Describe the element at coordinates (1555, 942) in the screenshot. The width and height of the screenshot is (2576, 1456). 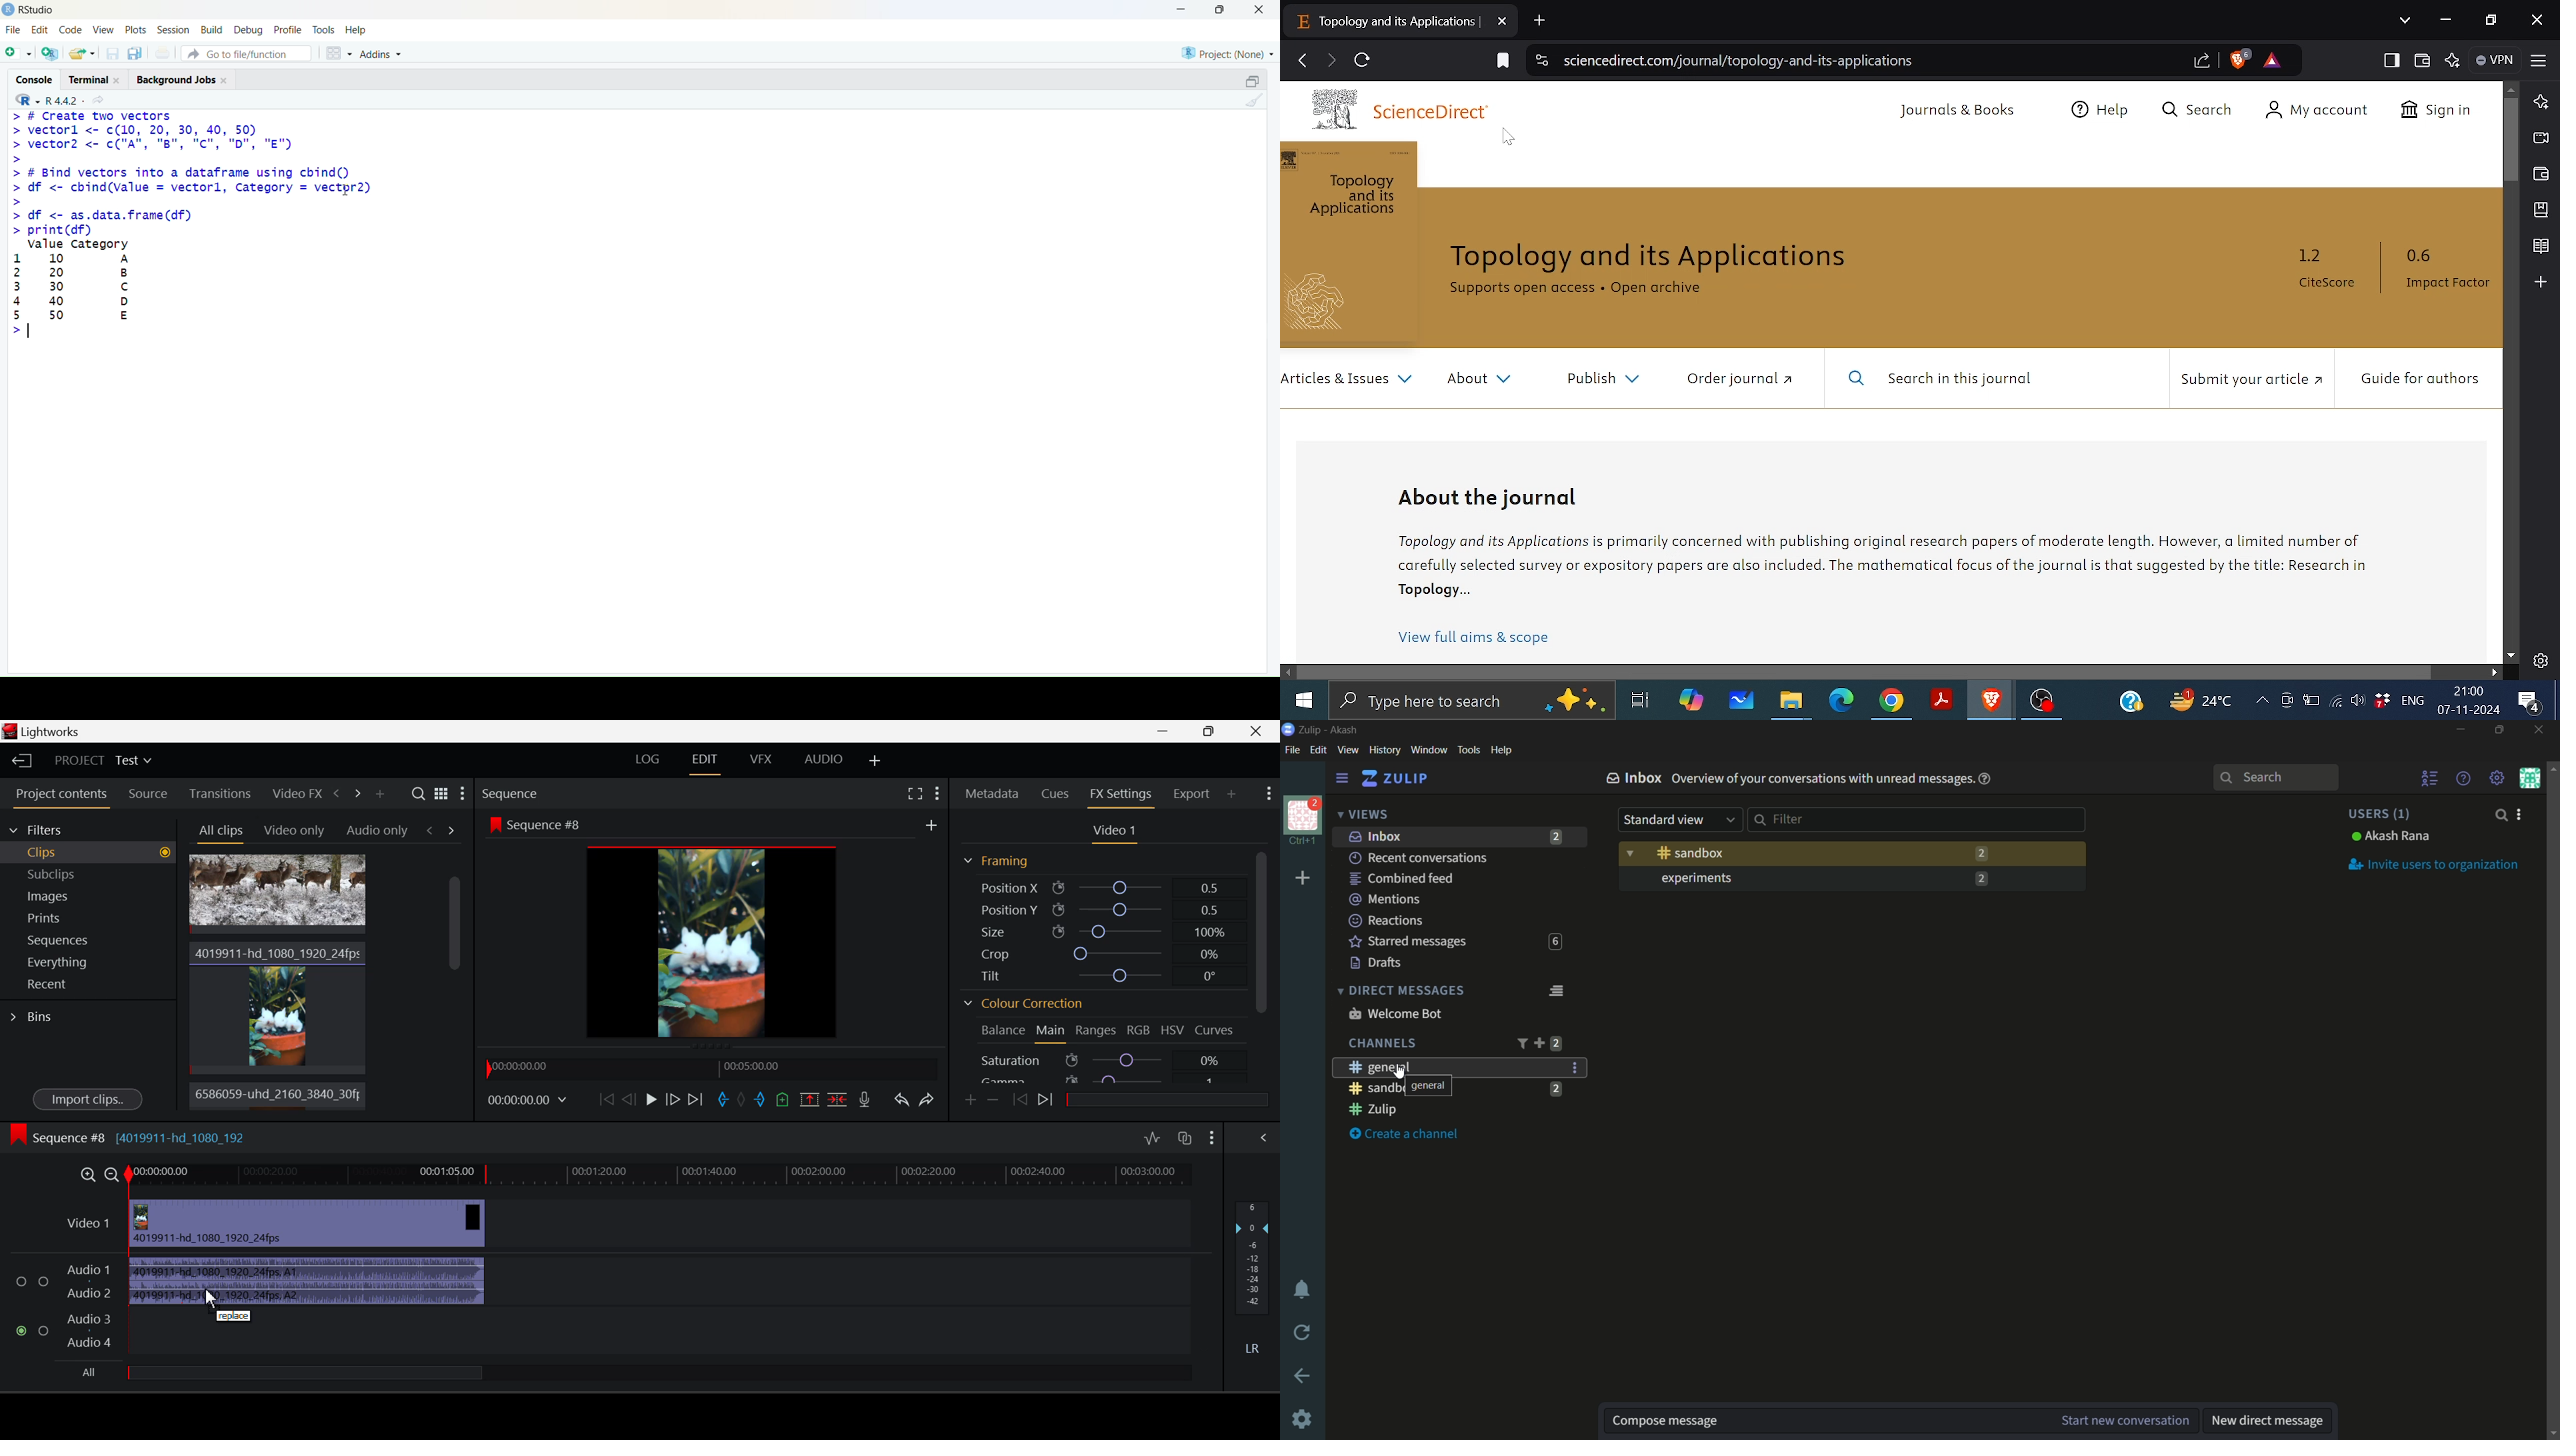
I see `6 unread messages` at that location.